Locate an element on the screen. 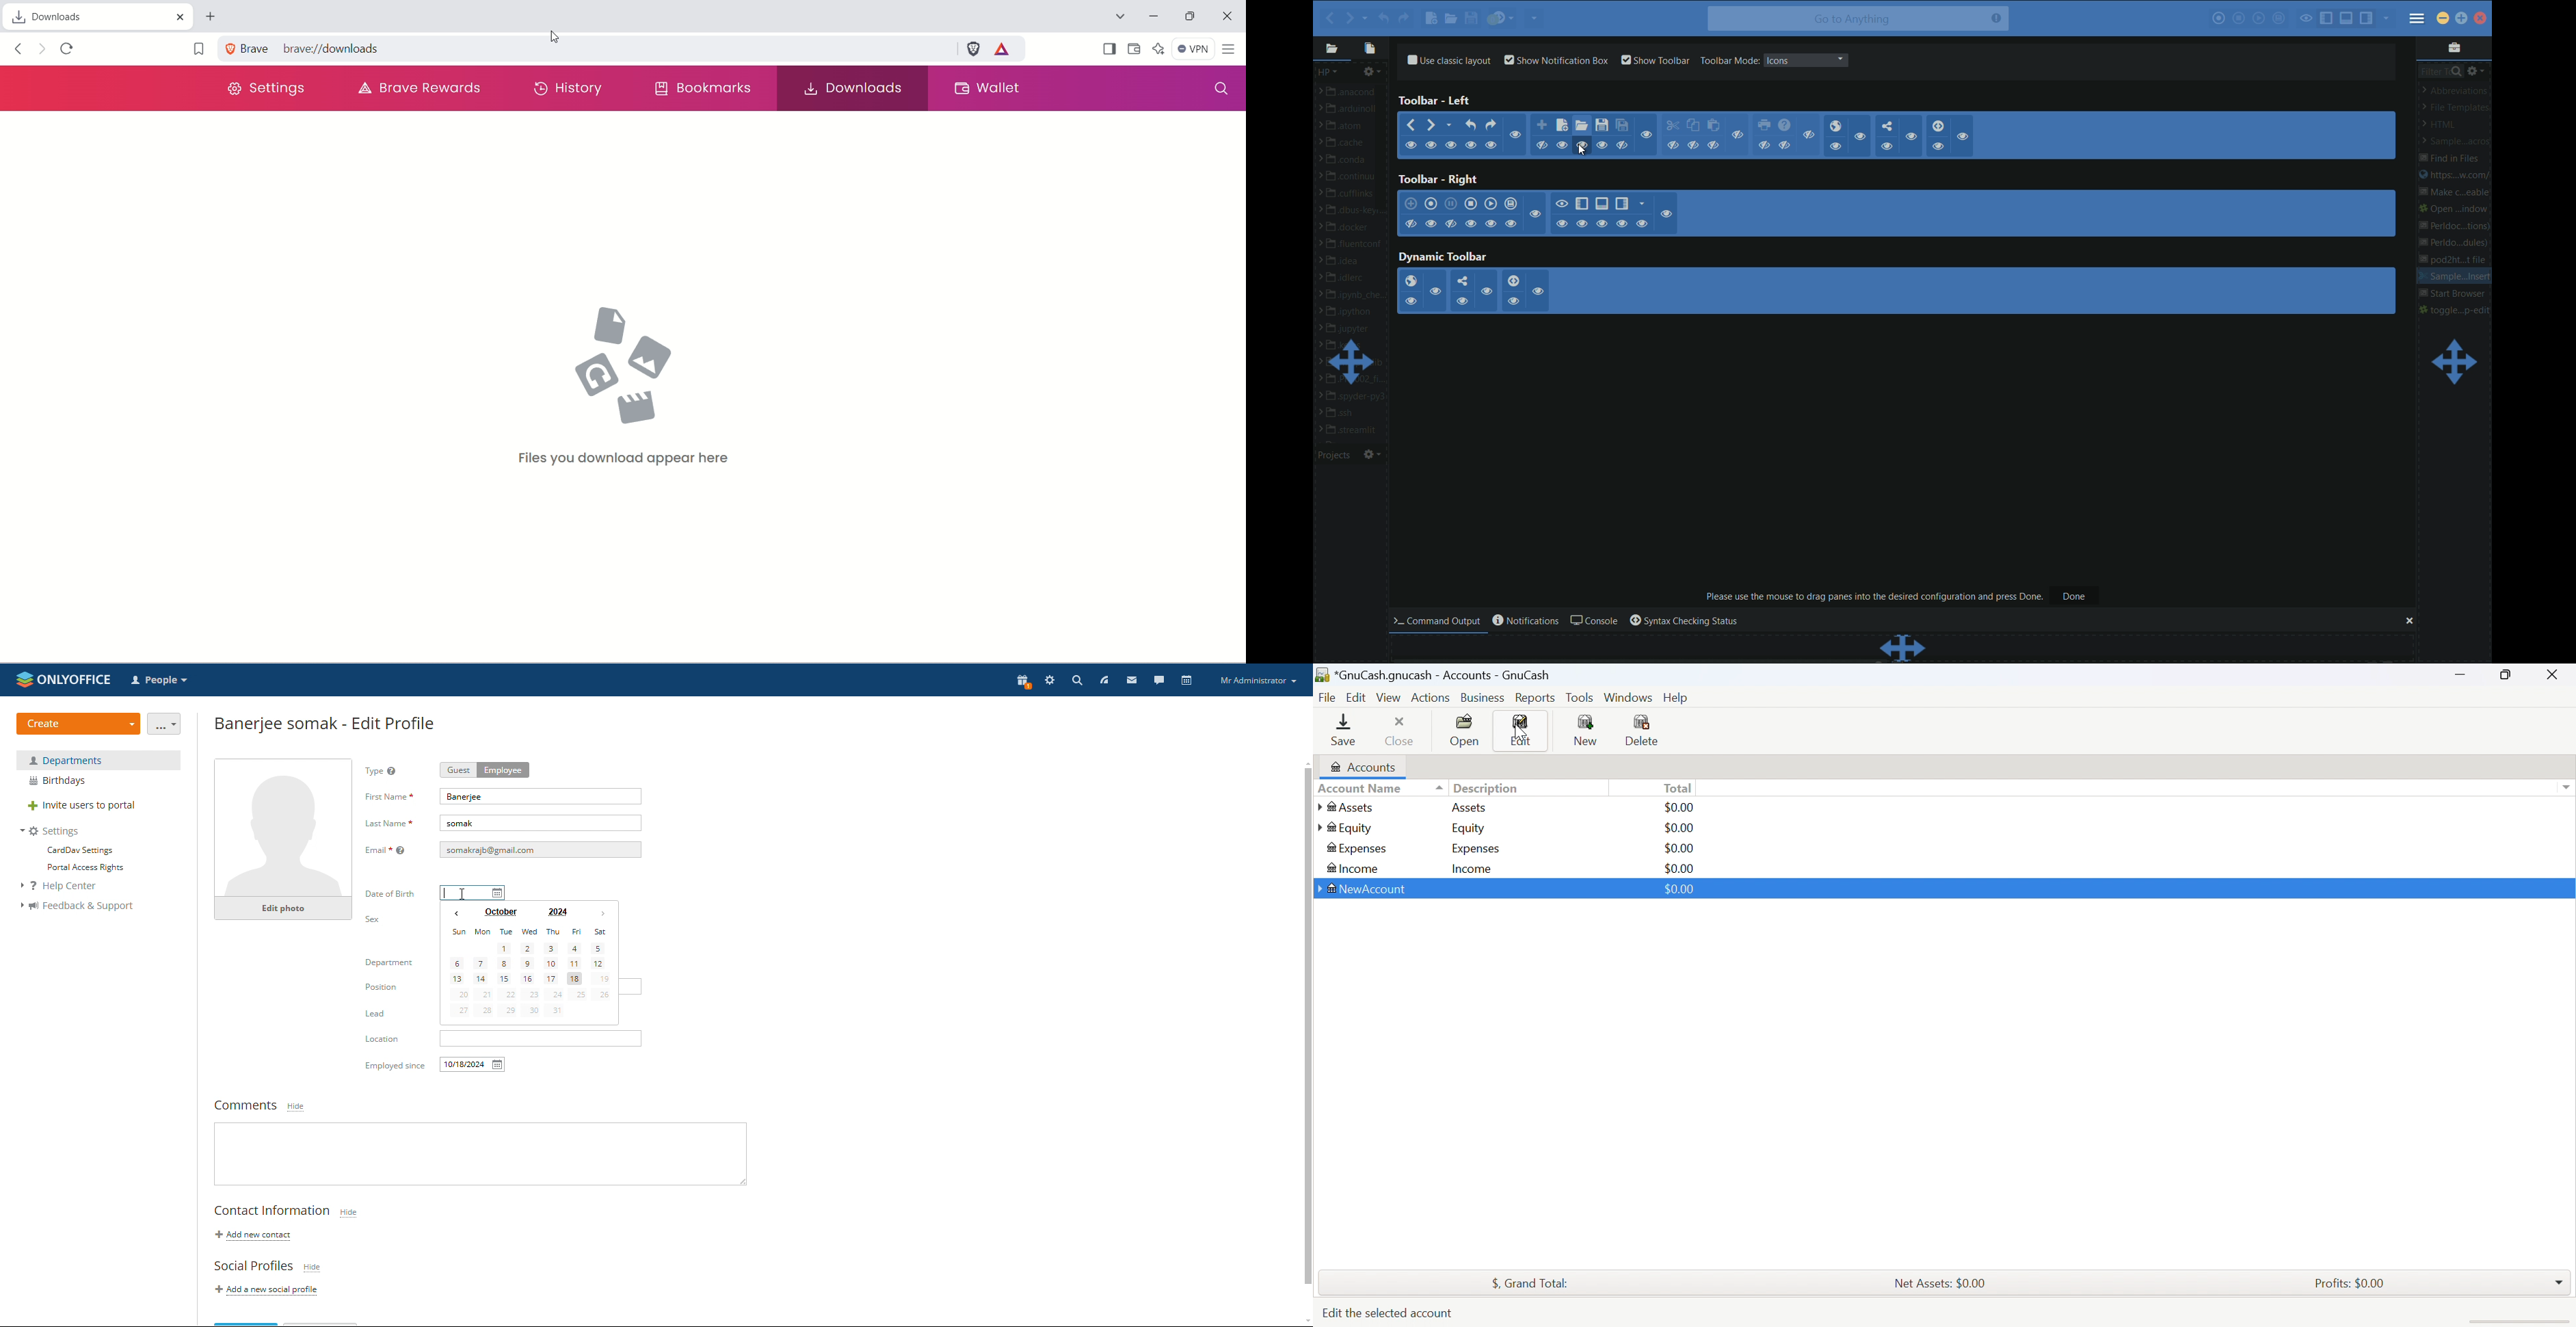 This screenshot has height=1344, width=2576. show specific sidebar/tab is located at coordinates (1643, 204).